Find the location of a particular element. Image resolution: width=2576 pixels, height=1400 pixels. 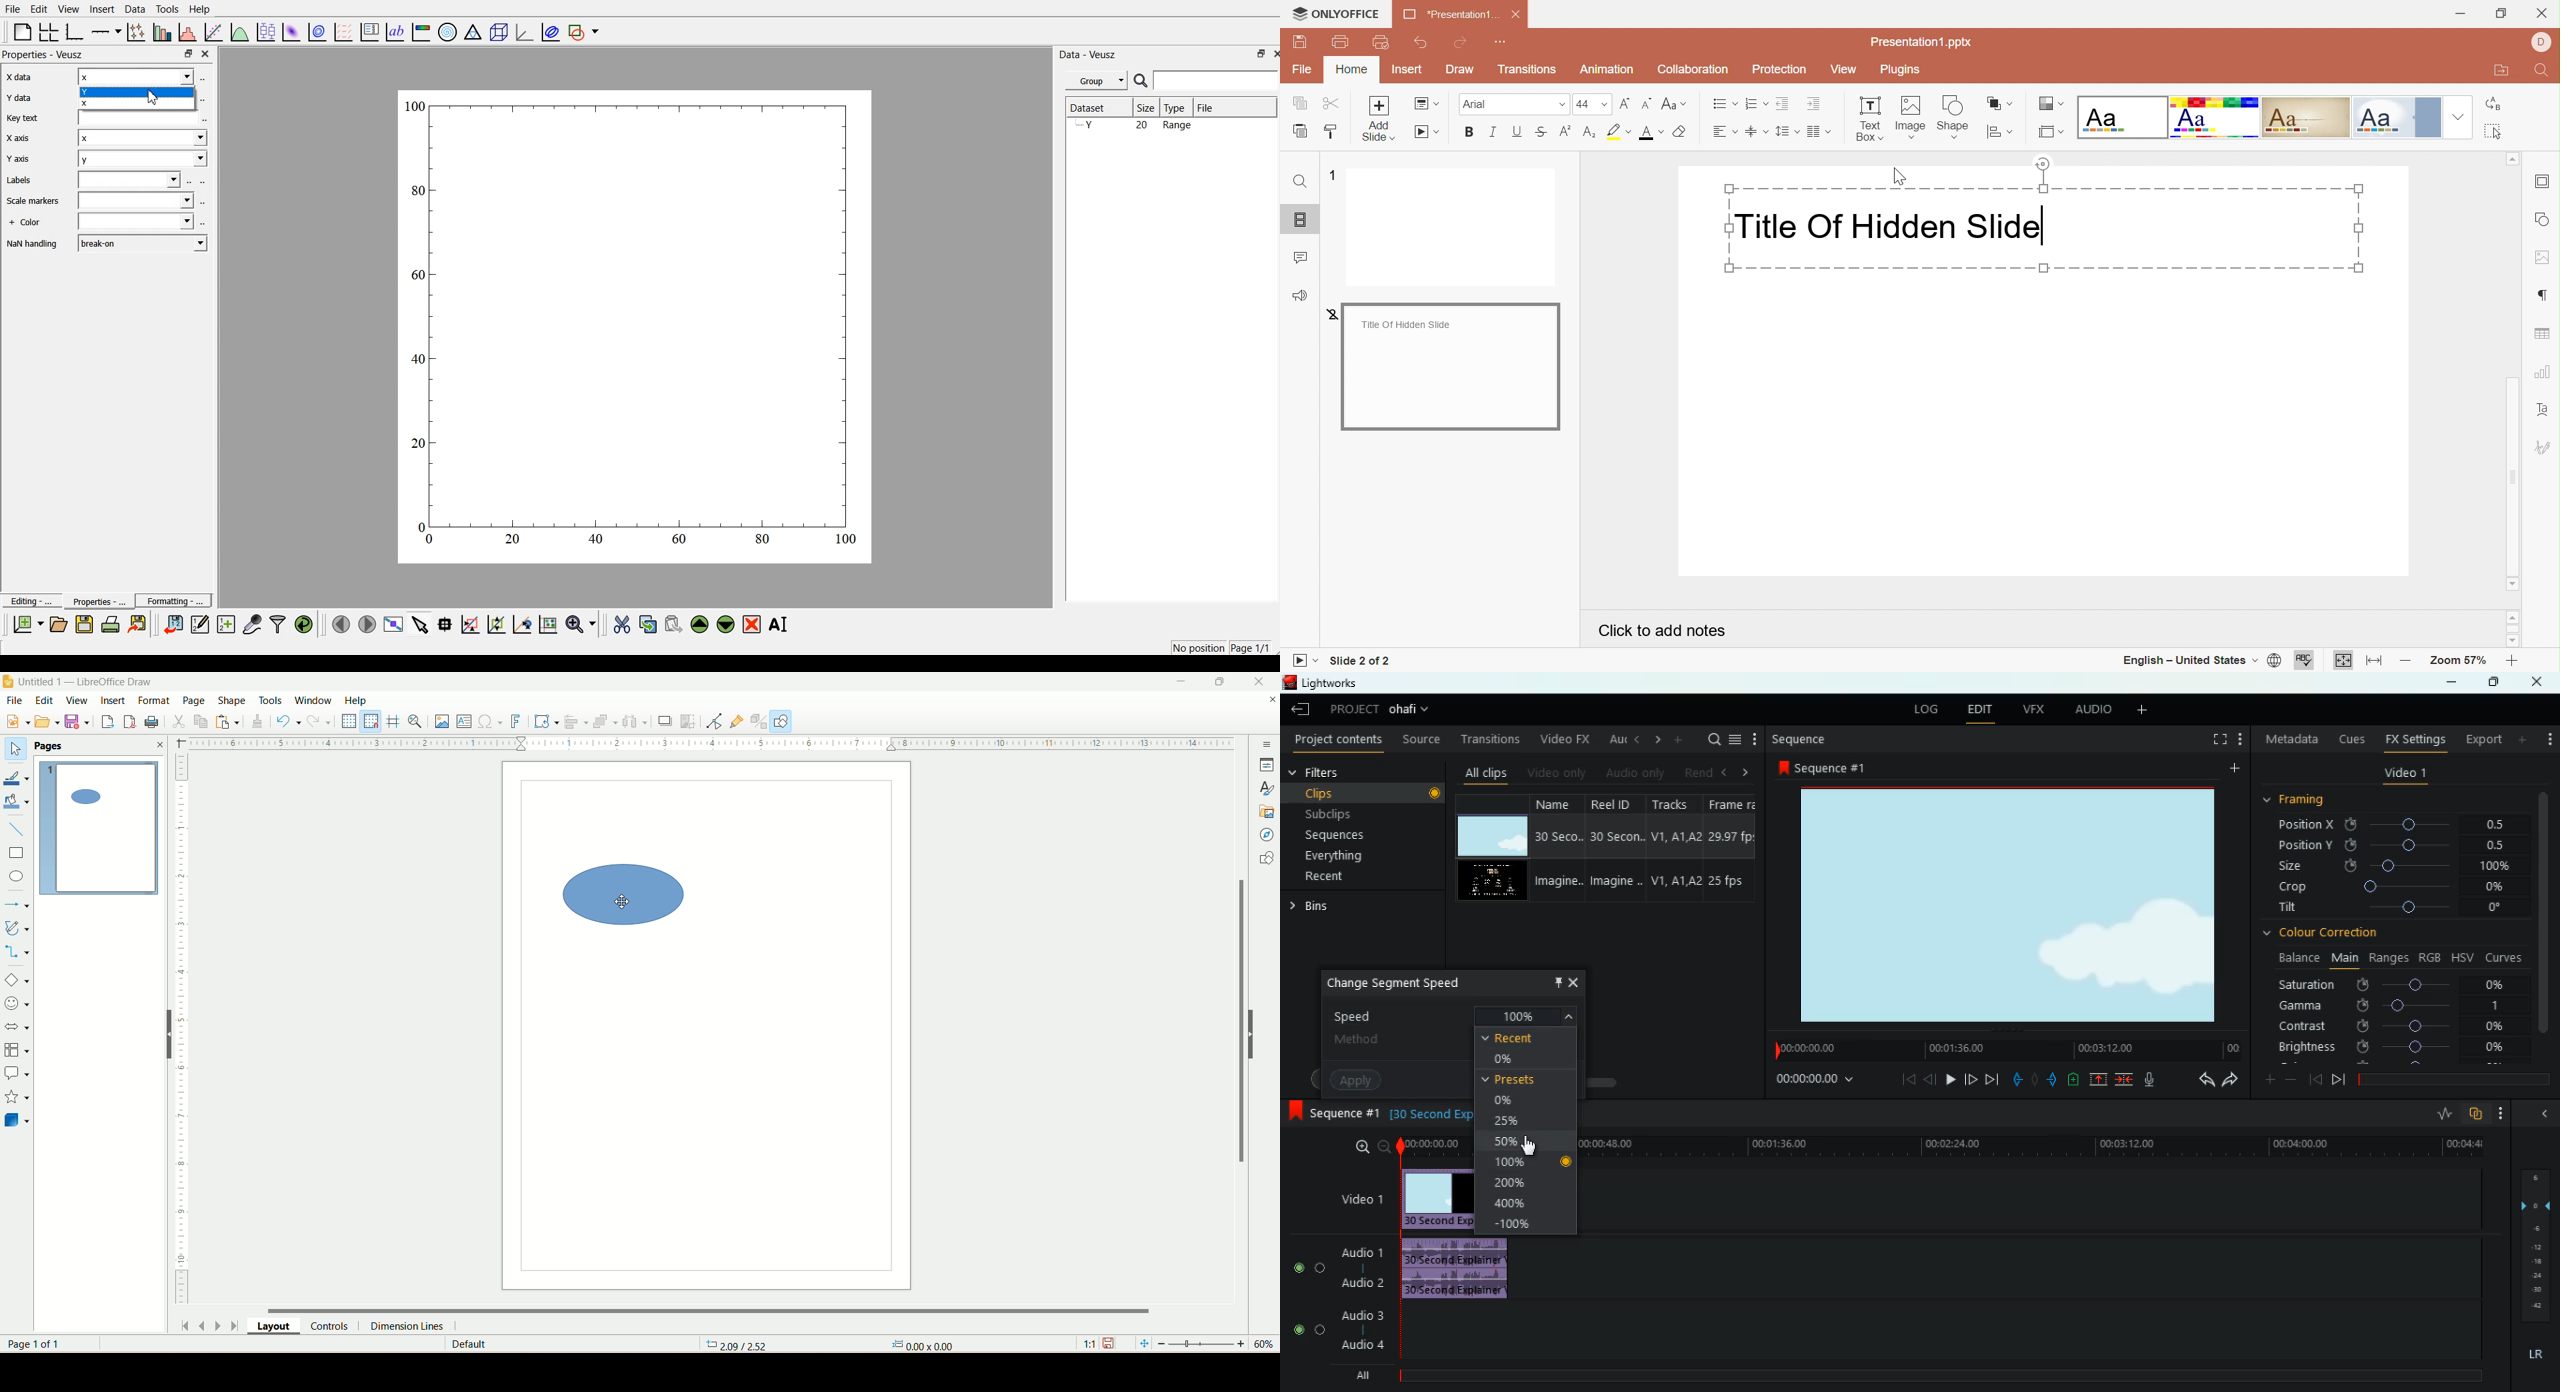

Highlight color is located at coordinates (1590, 133).